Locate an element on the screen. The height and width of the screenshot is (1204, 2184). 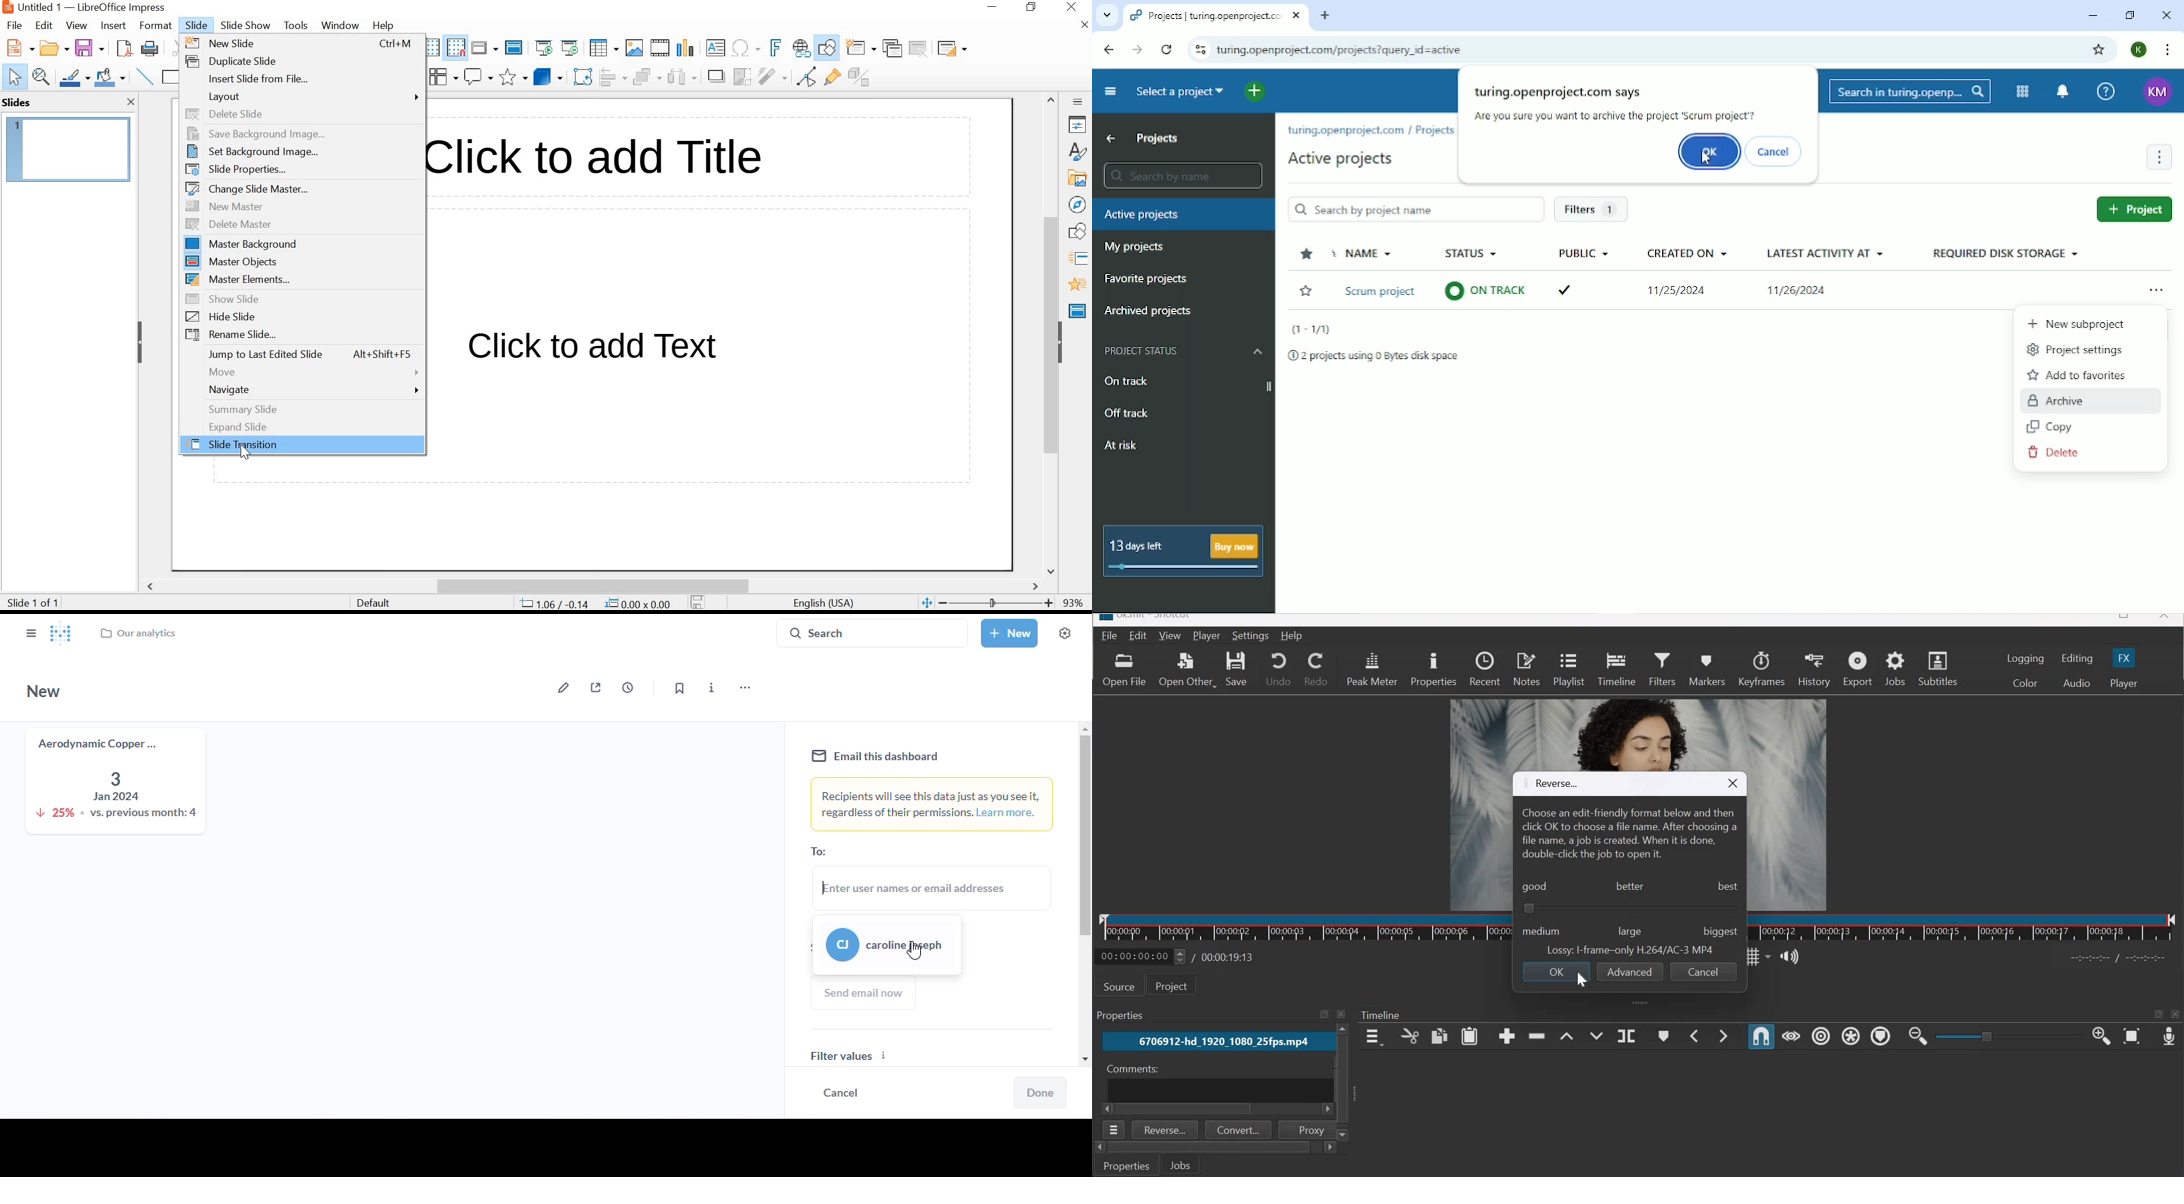
Overwrite is located at coordinates (1595, 1034).